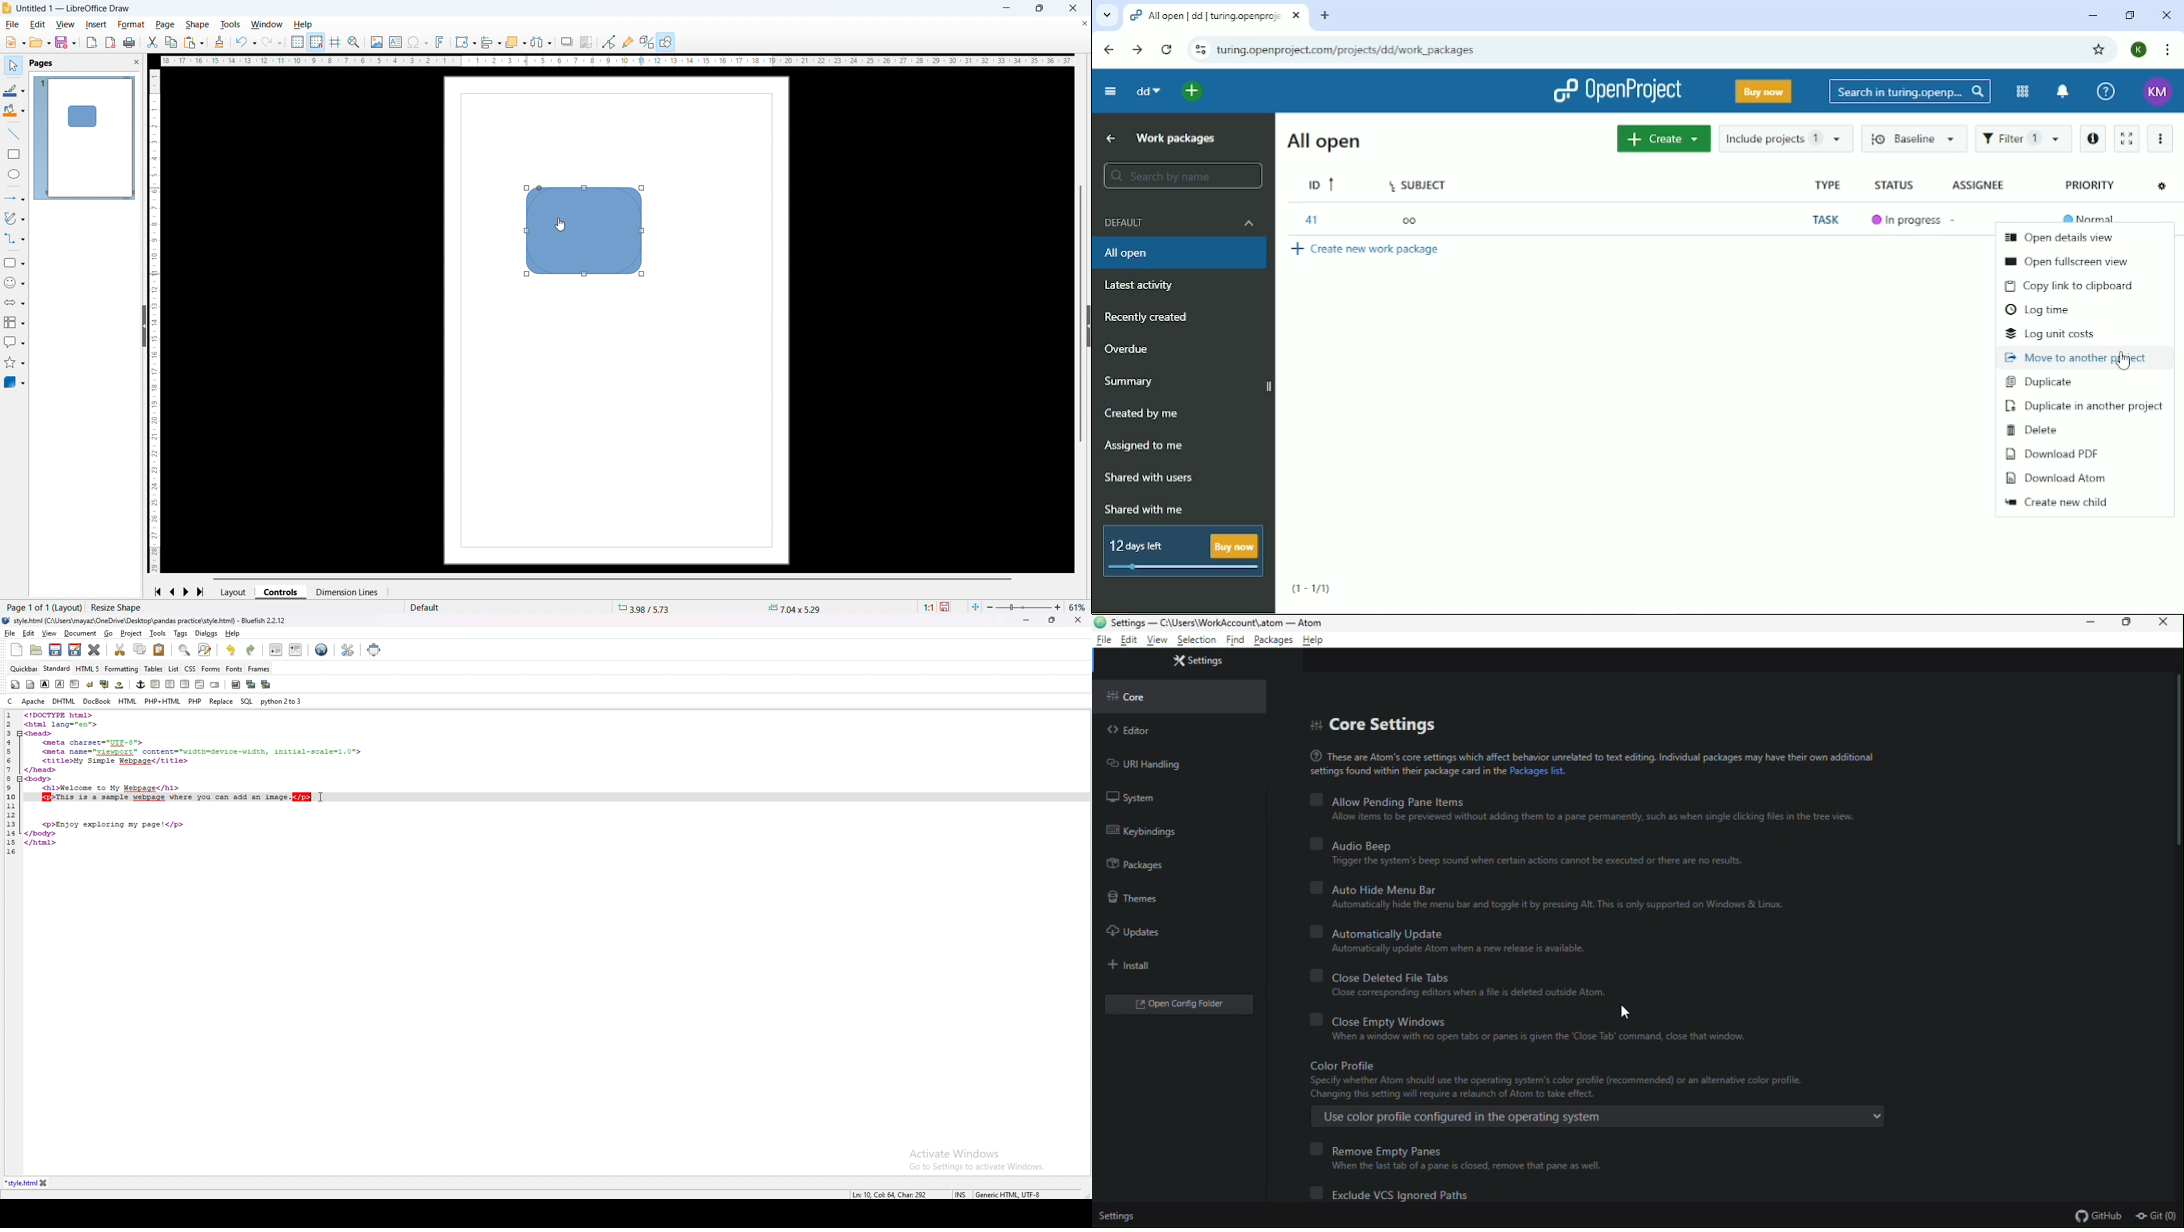  Describe the element at coordinates (609, 41) in the screenshot. I see `toggle point edit mode` at that location.